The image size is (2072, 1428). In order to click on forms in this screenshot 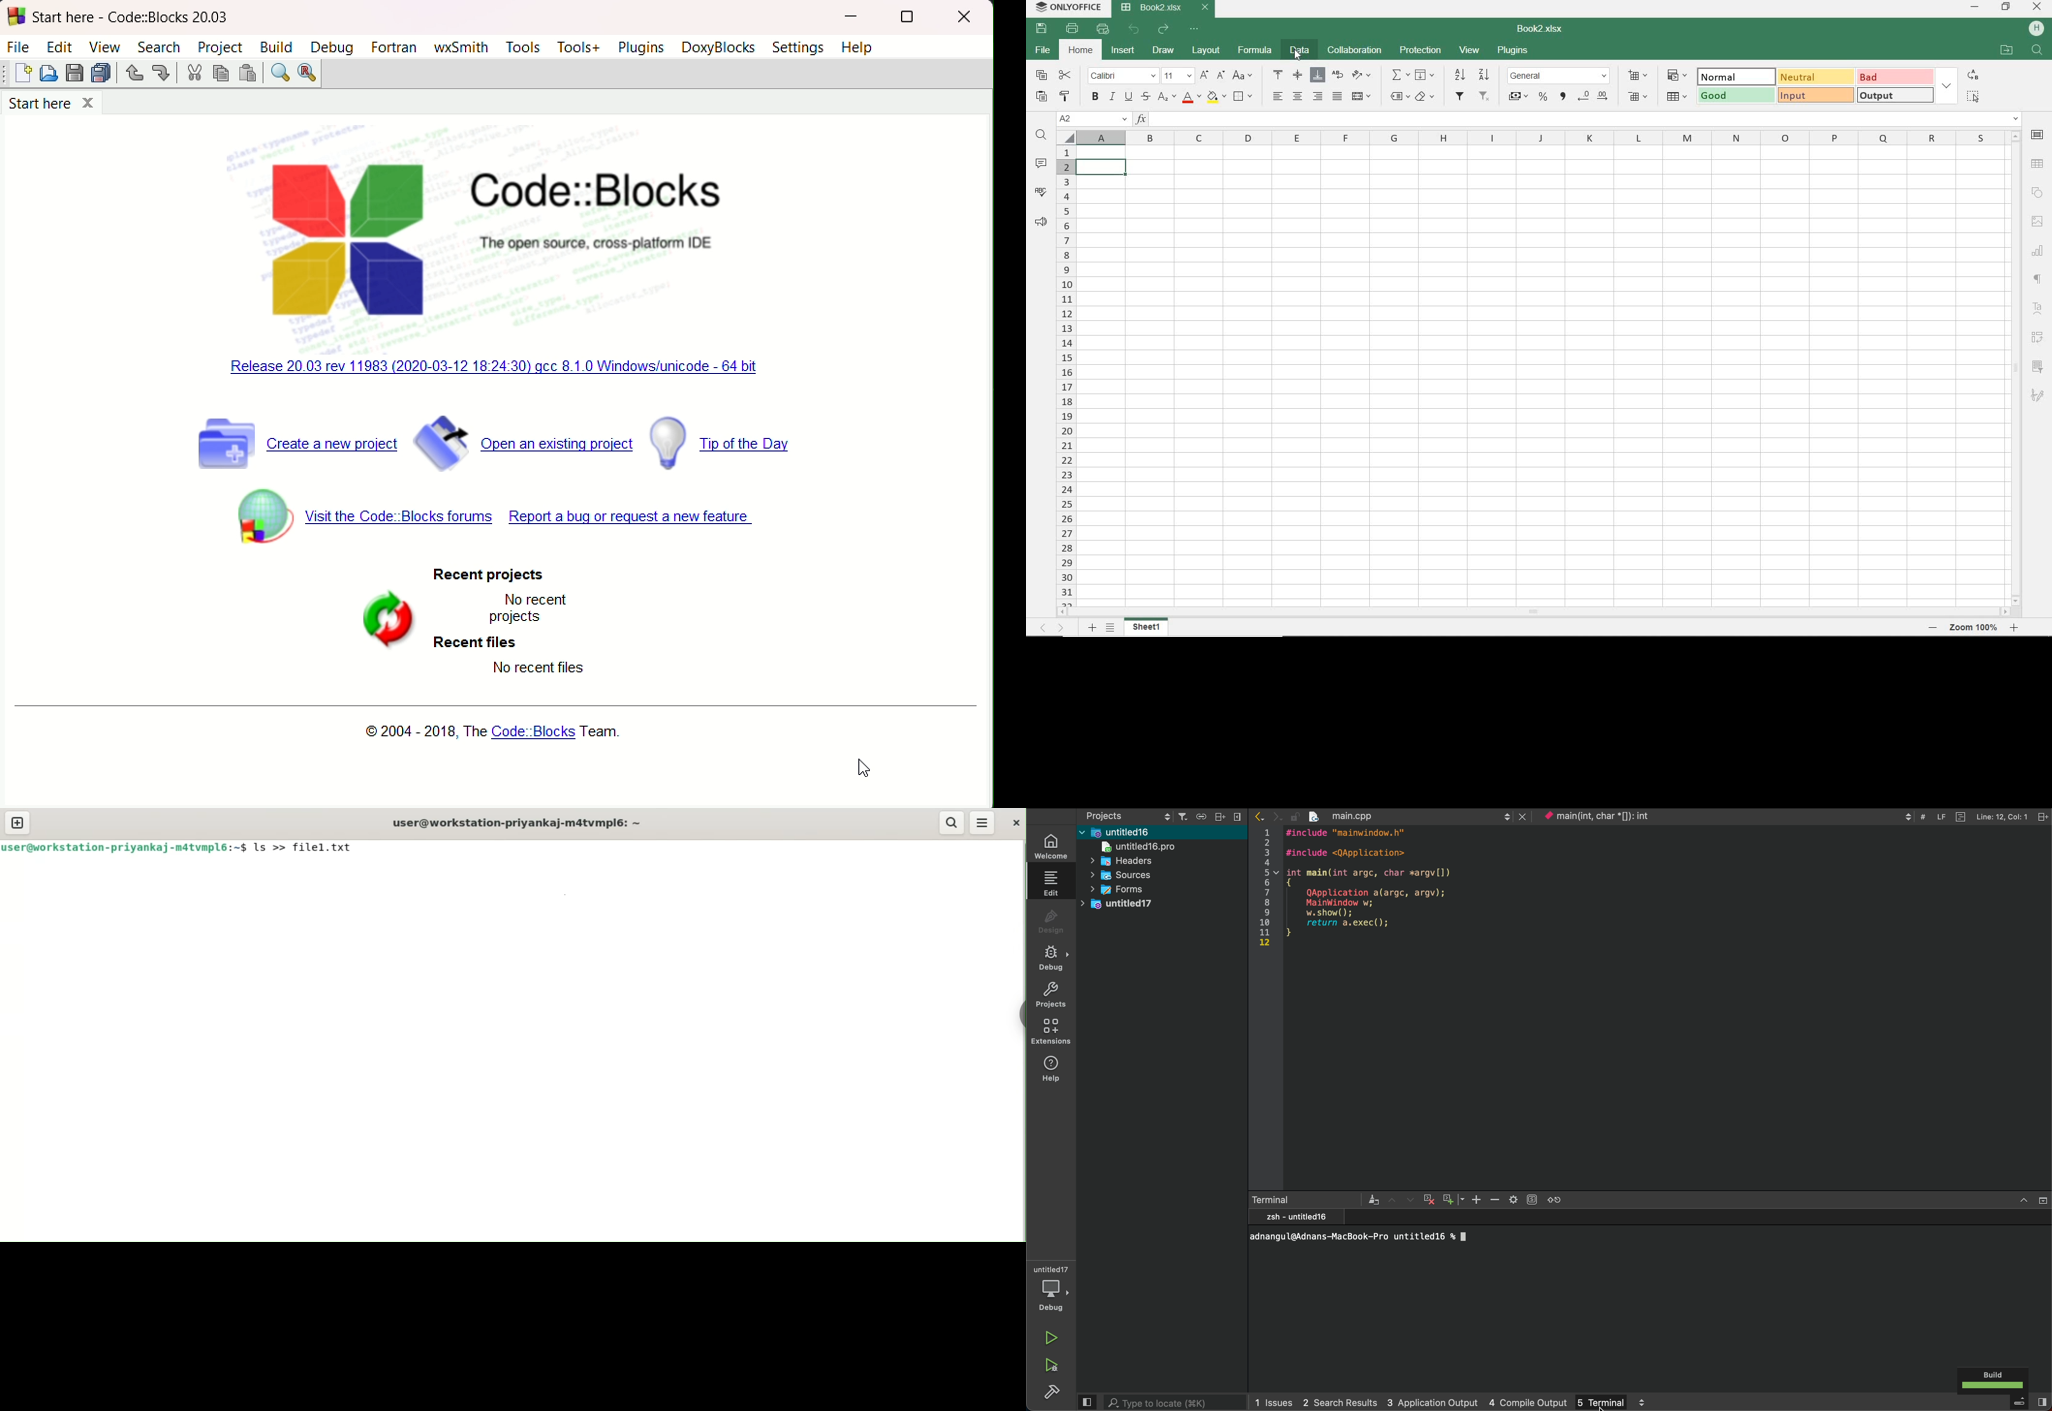, I will do `click(1124, 889)`.